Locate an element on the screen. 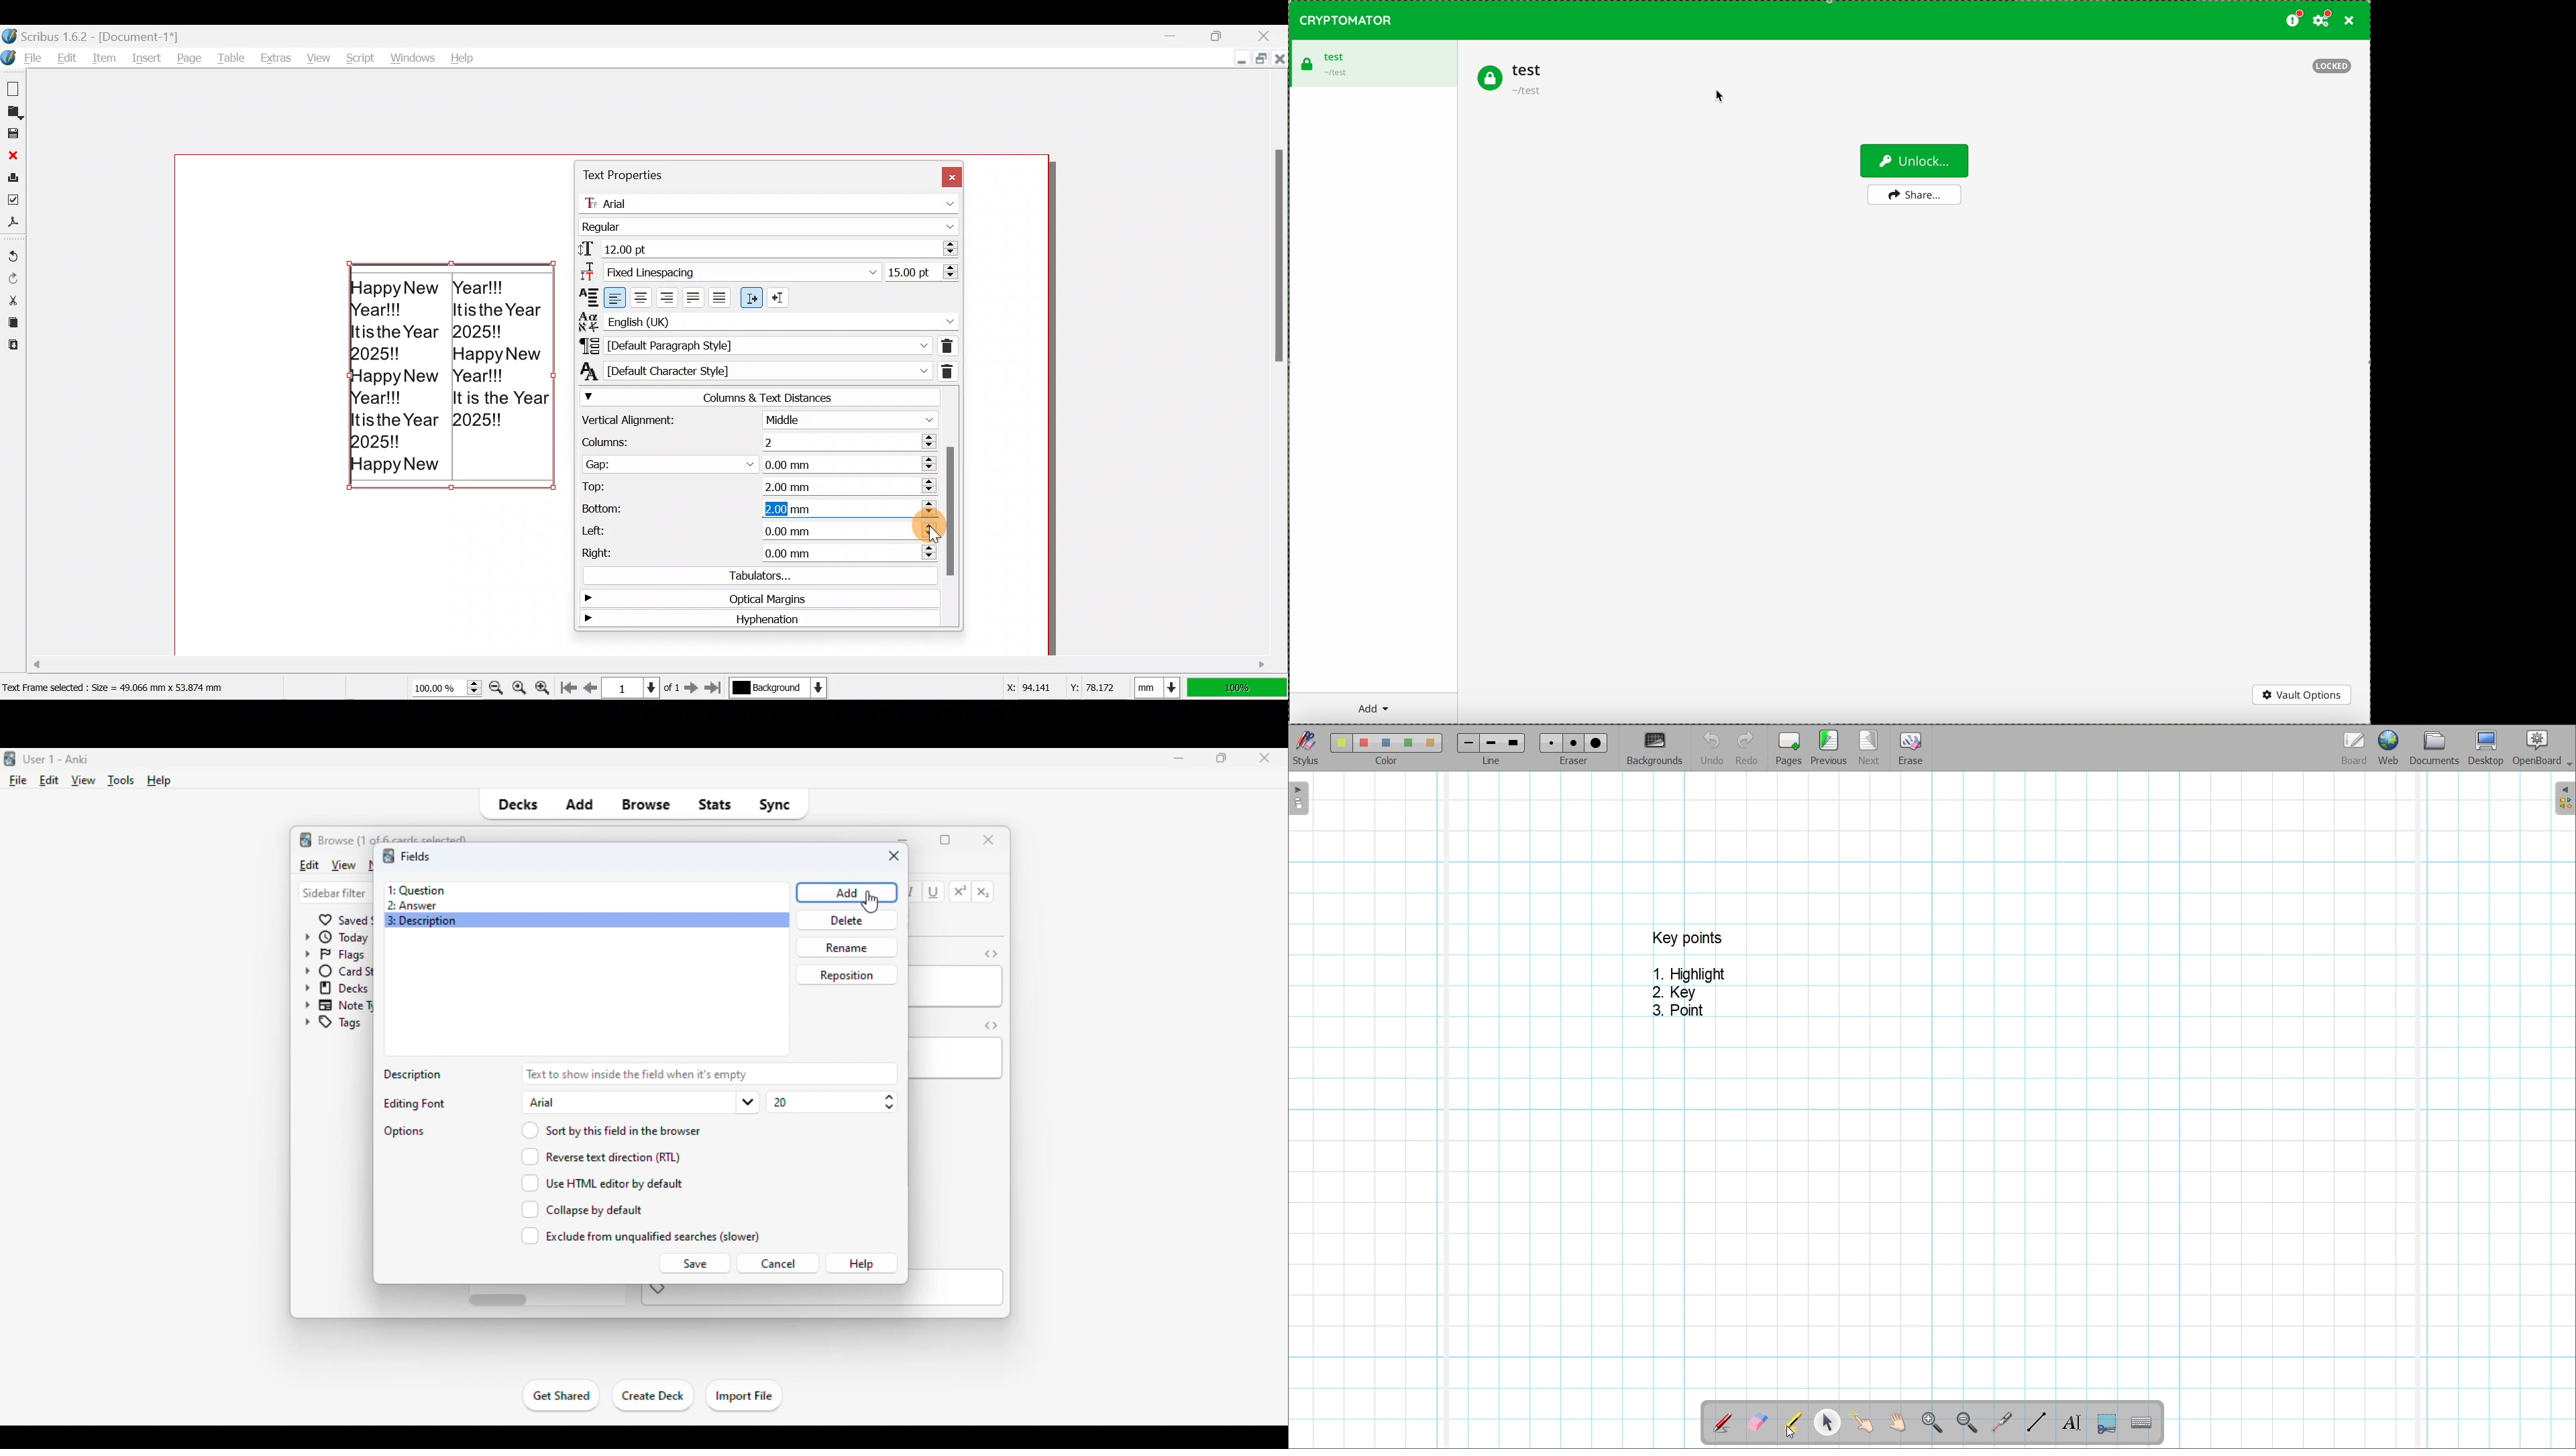 This screenshot has height=1456, width=2576. Go to next page is located at coordinates (1868, 747).